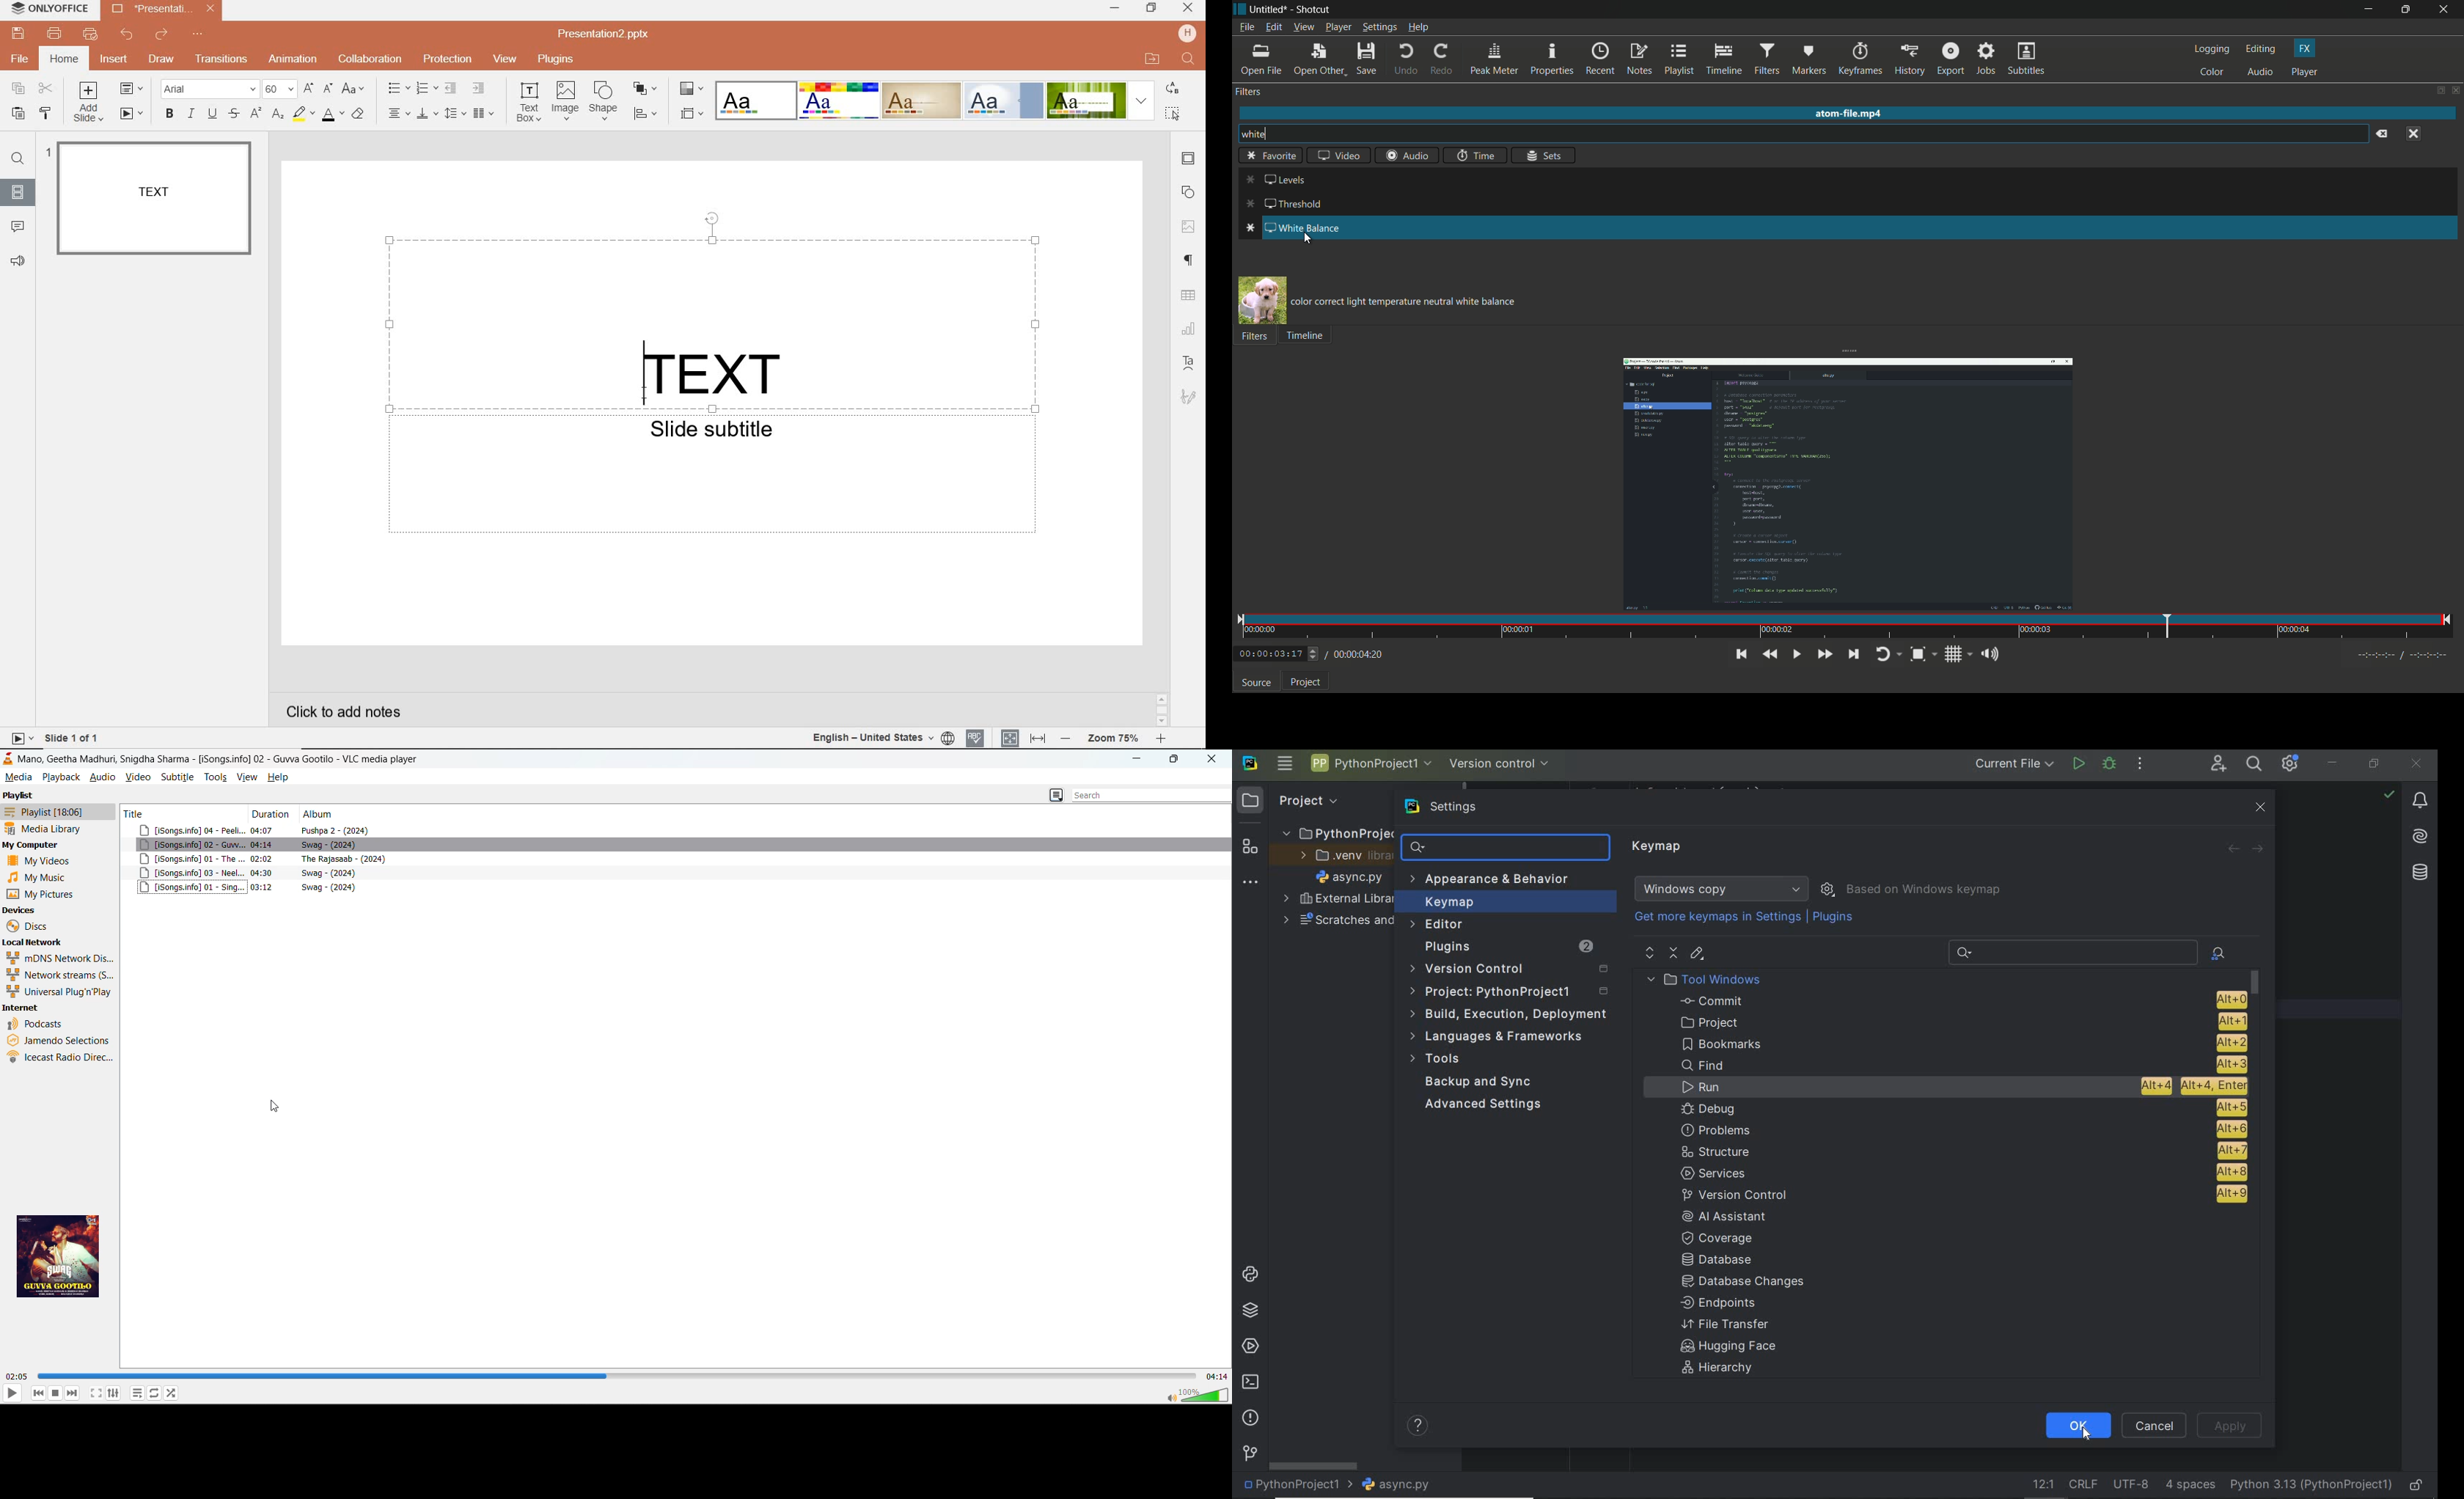  I want to click on universal plug n play, so click(58, 992).